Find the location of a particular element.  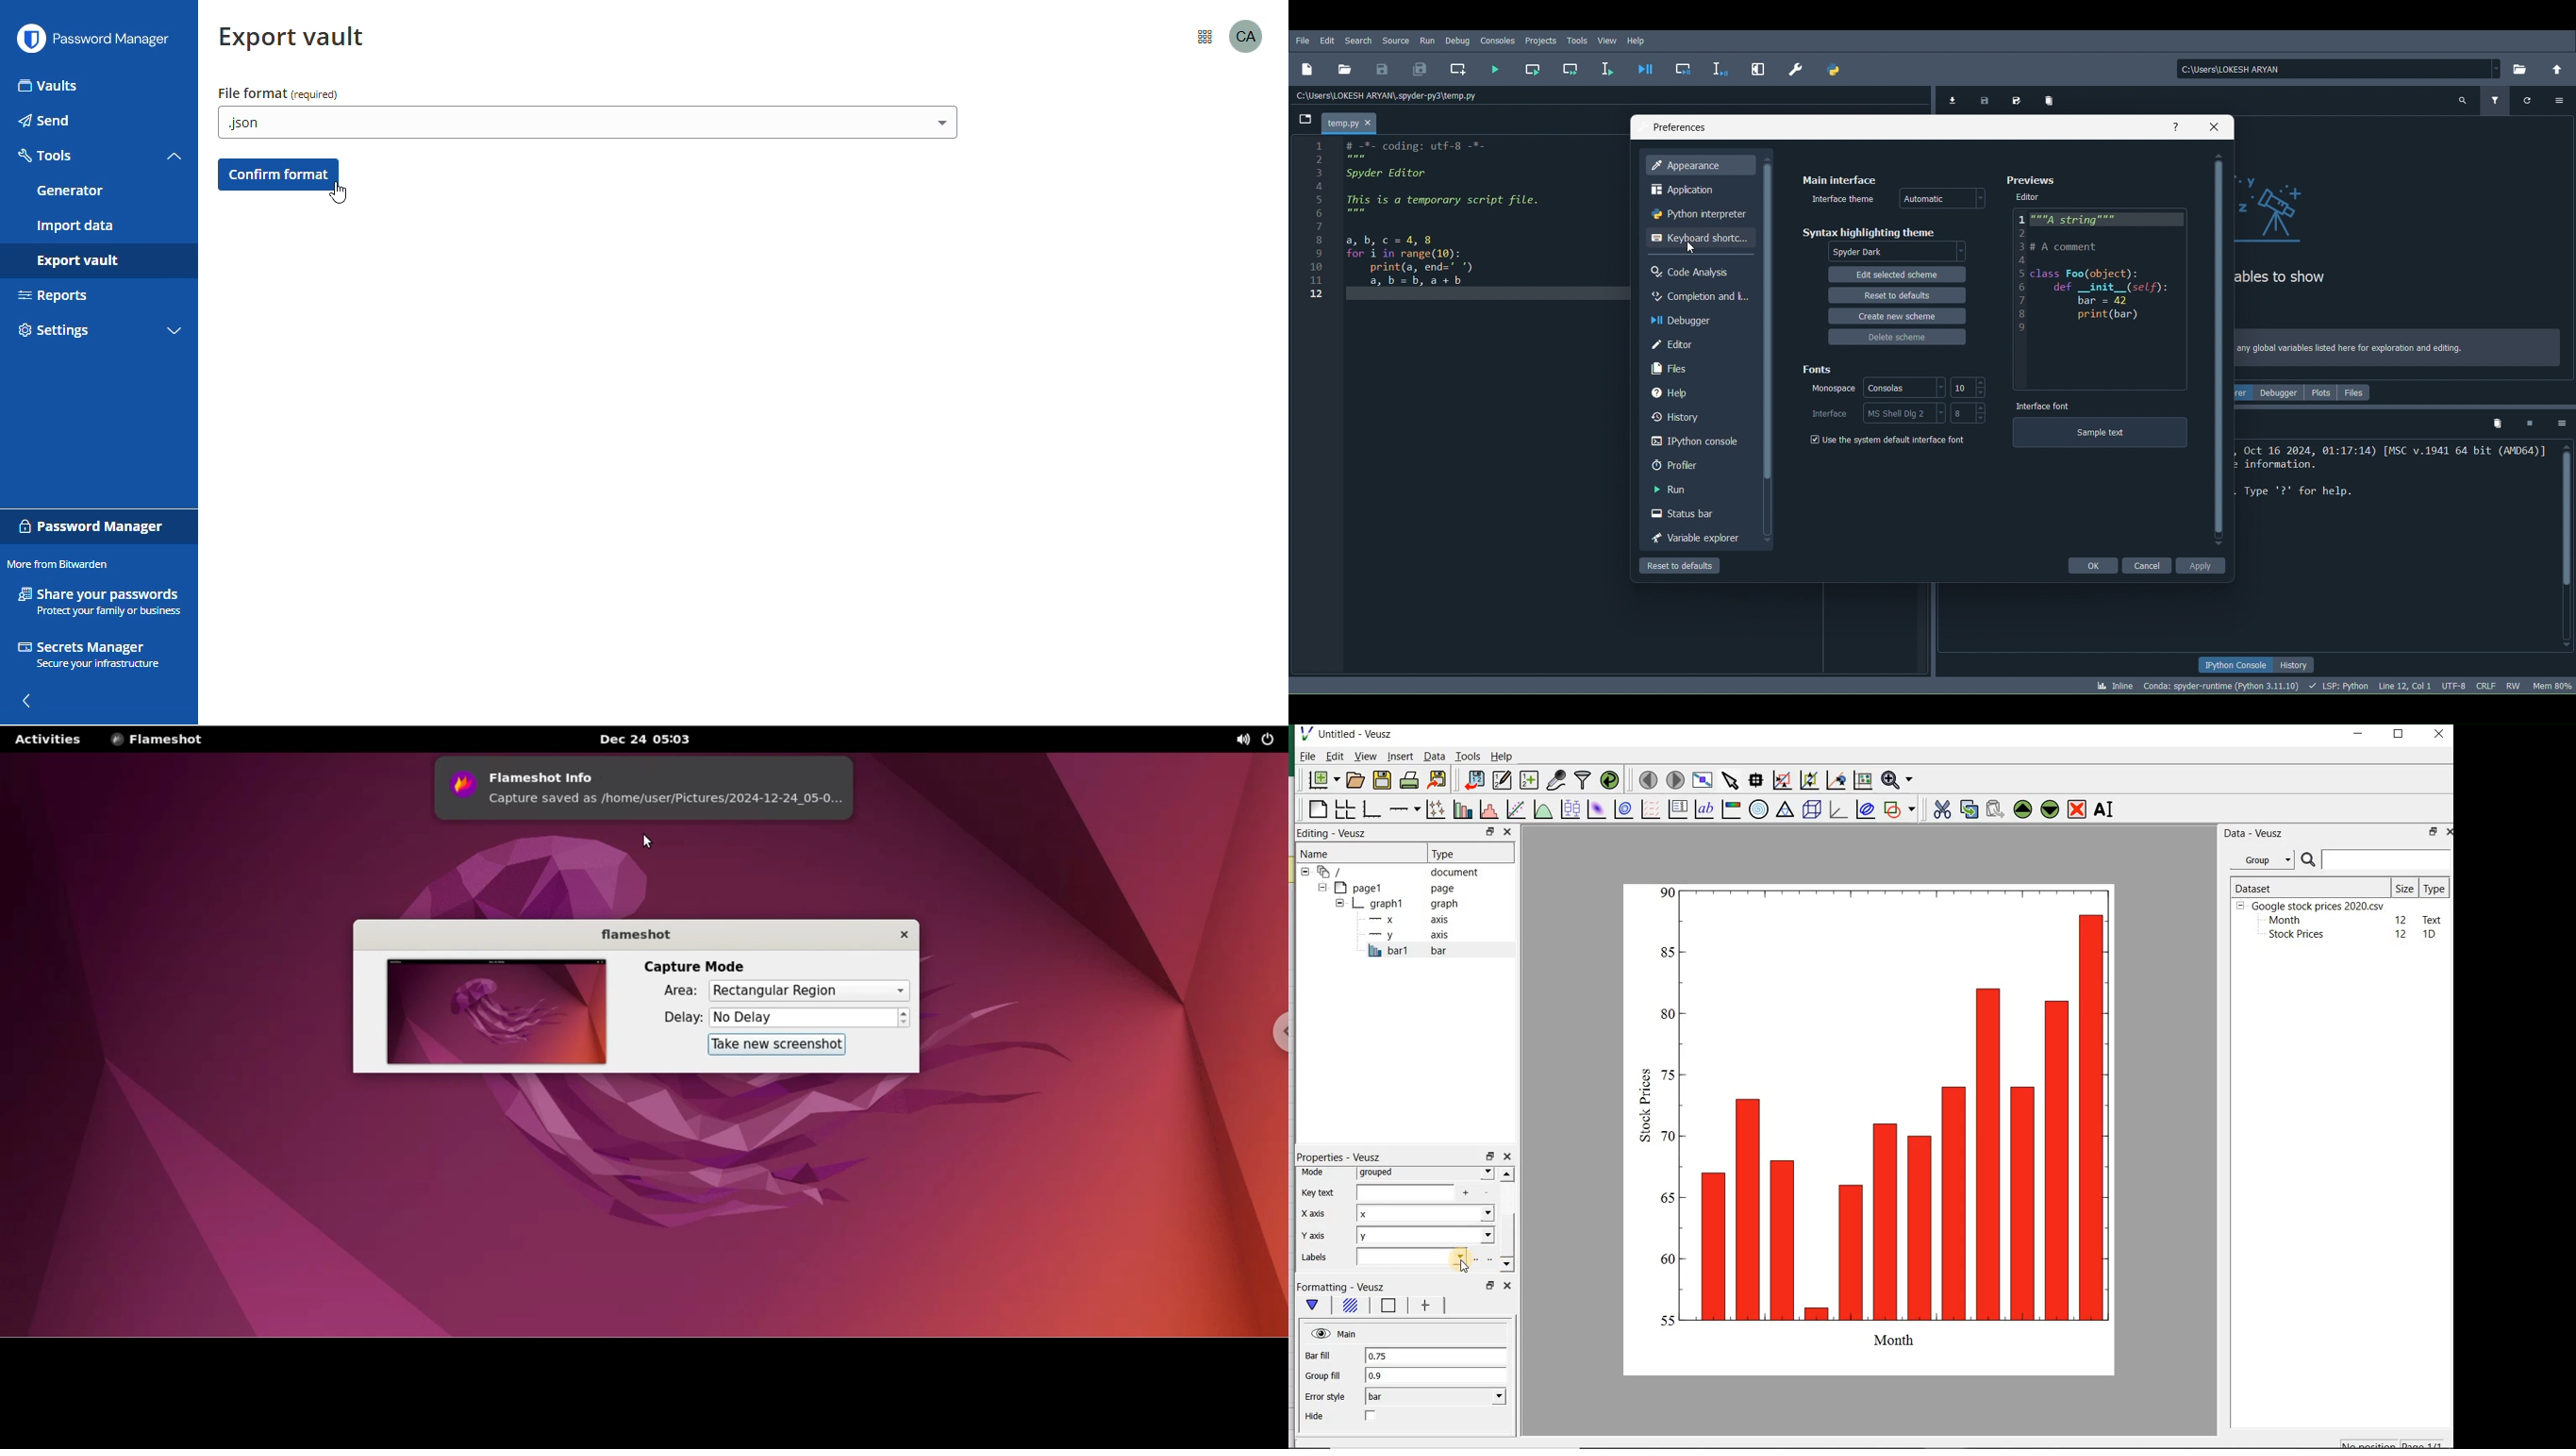

click to reset graph axes is located at coordinates (1862, 781).